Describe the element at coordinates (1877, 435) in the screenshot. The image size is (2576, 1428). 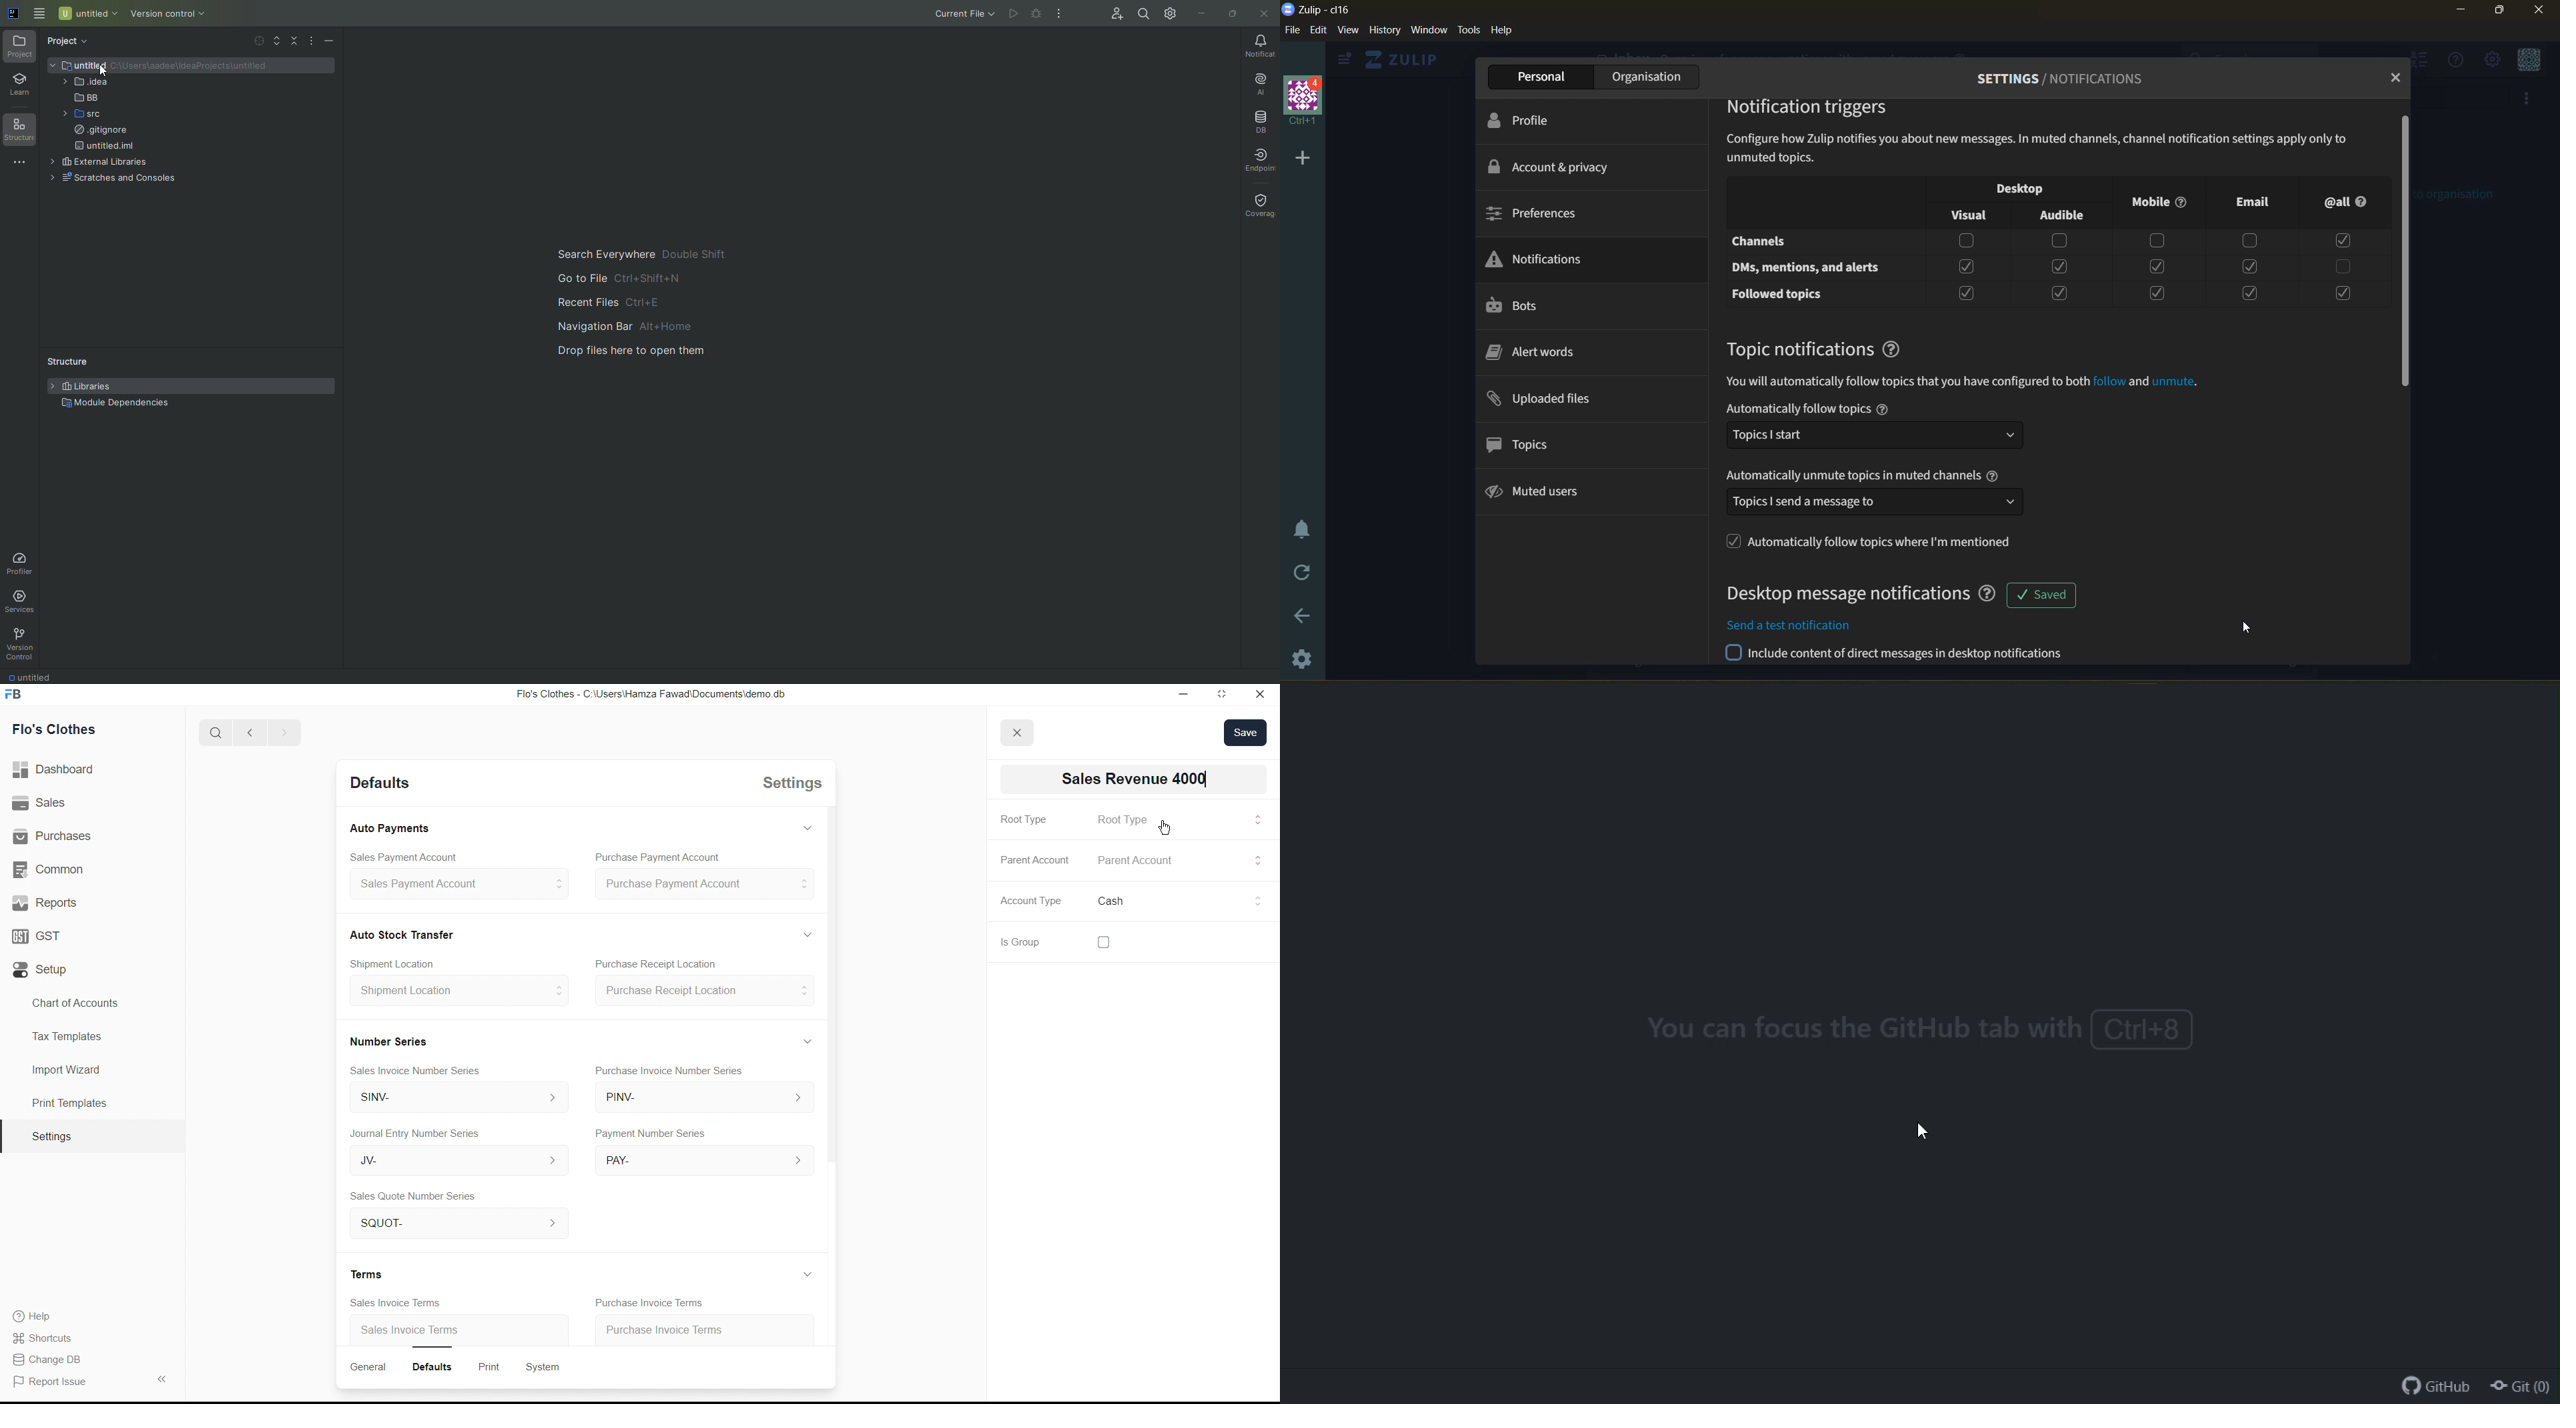
I see `Topic dropdown` at that location.